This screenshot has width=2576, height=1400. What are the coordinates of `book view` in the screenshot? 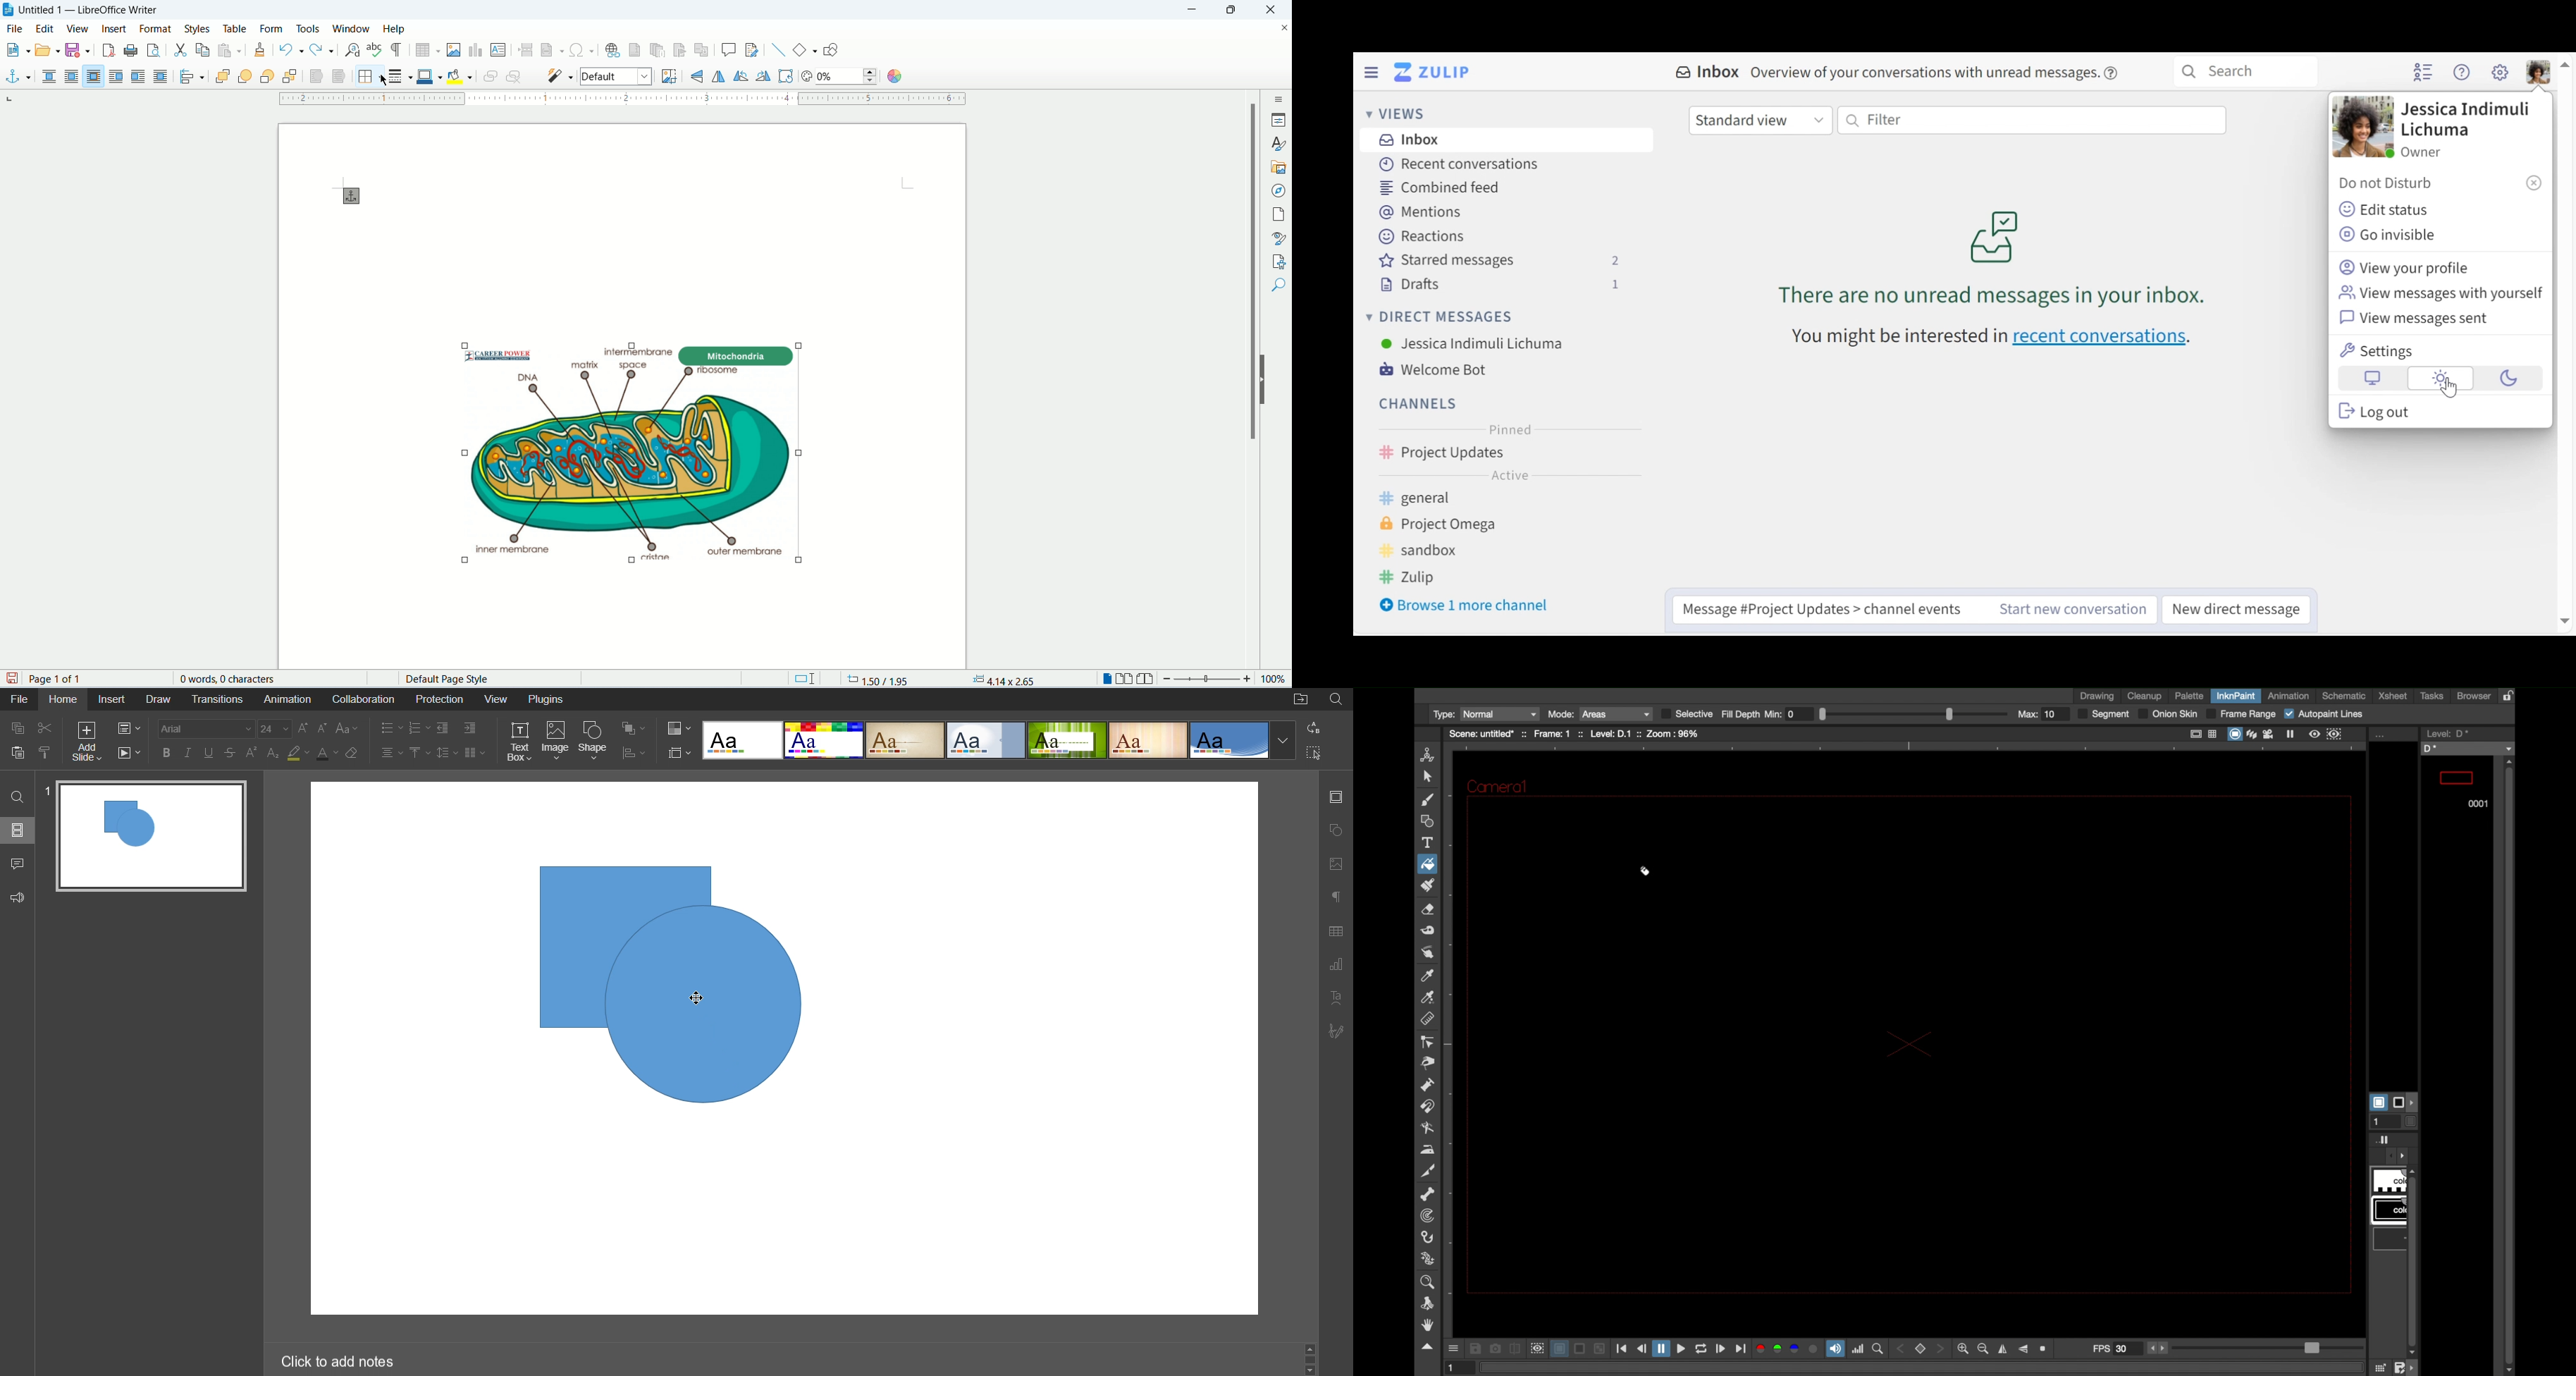 It's located at (1145, 679).